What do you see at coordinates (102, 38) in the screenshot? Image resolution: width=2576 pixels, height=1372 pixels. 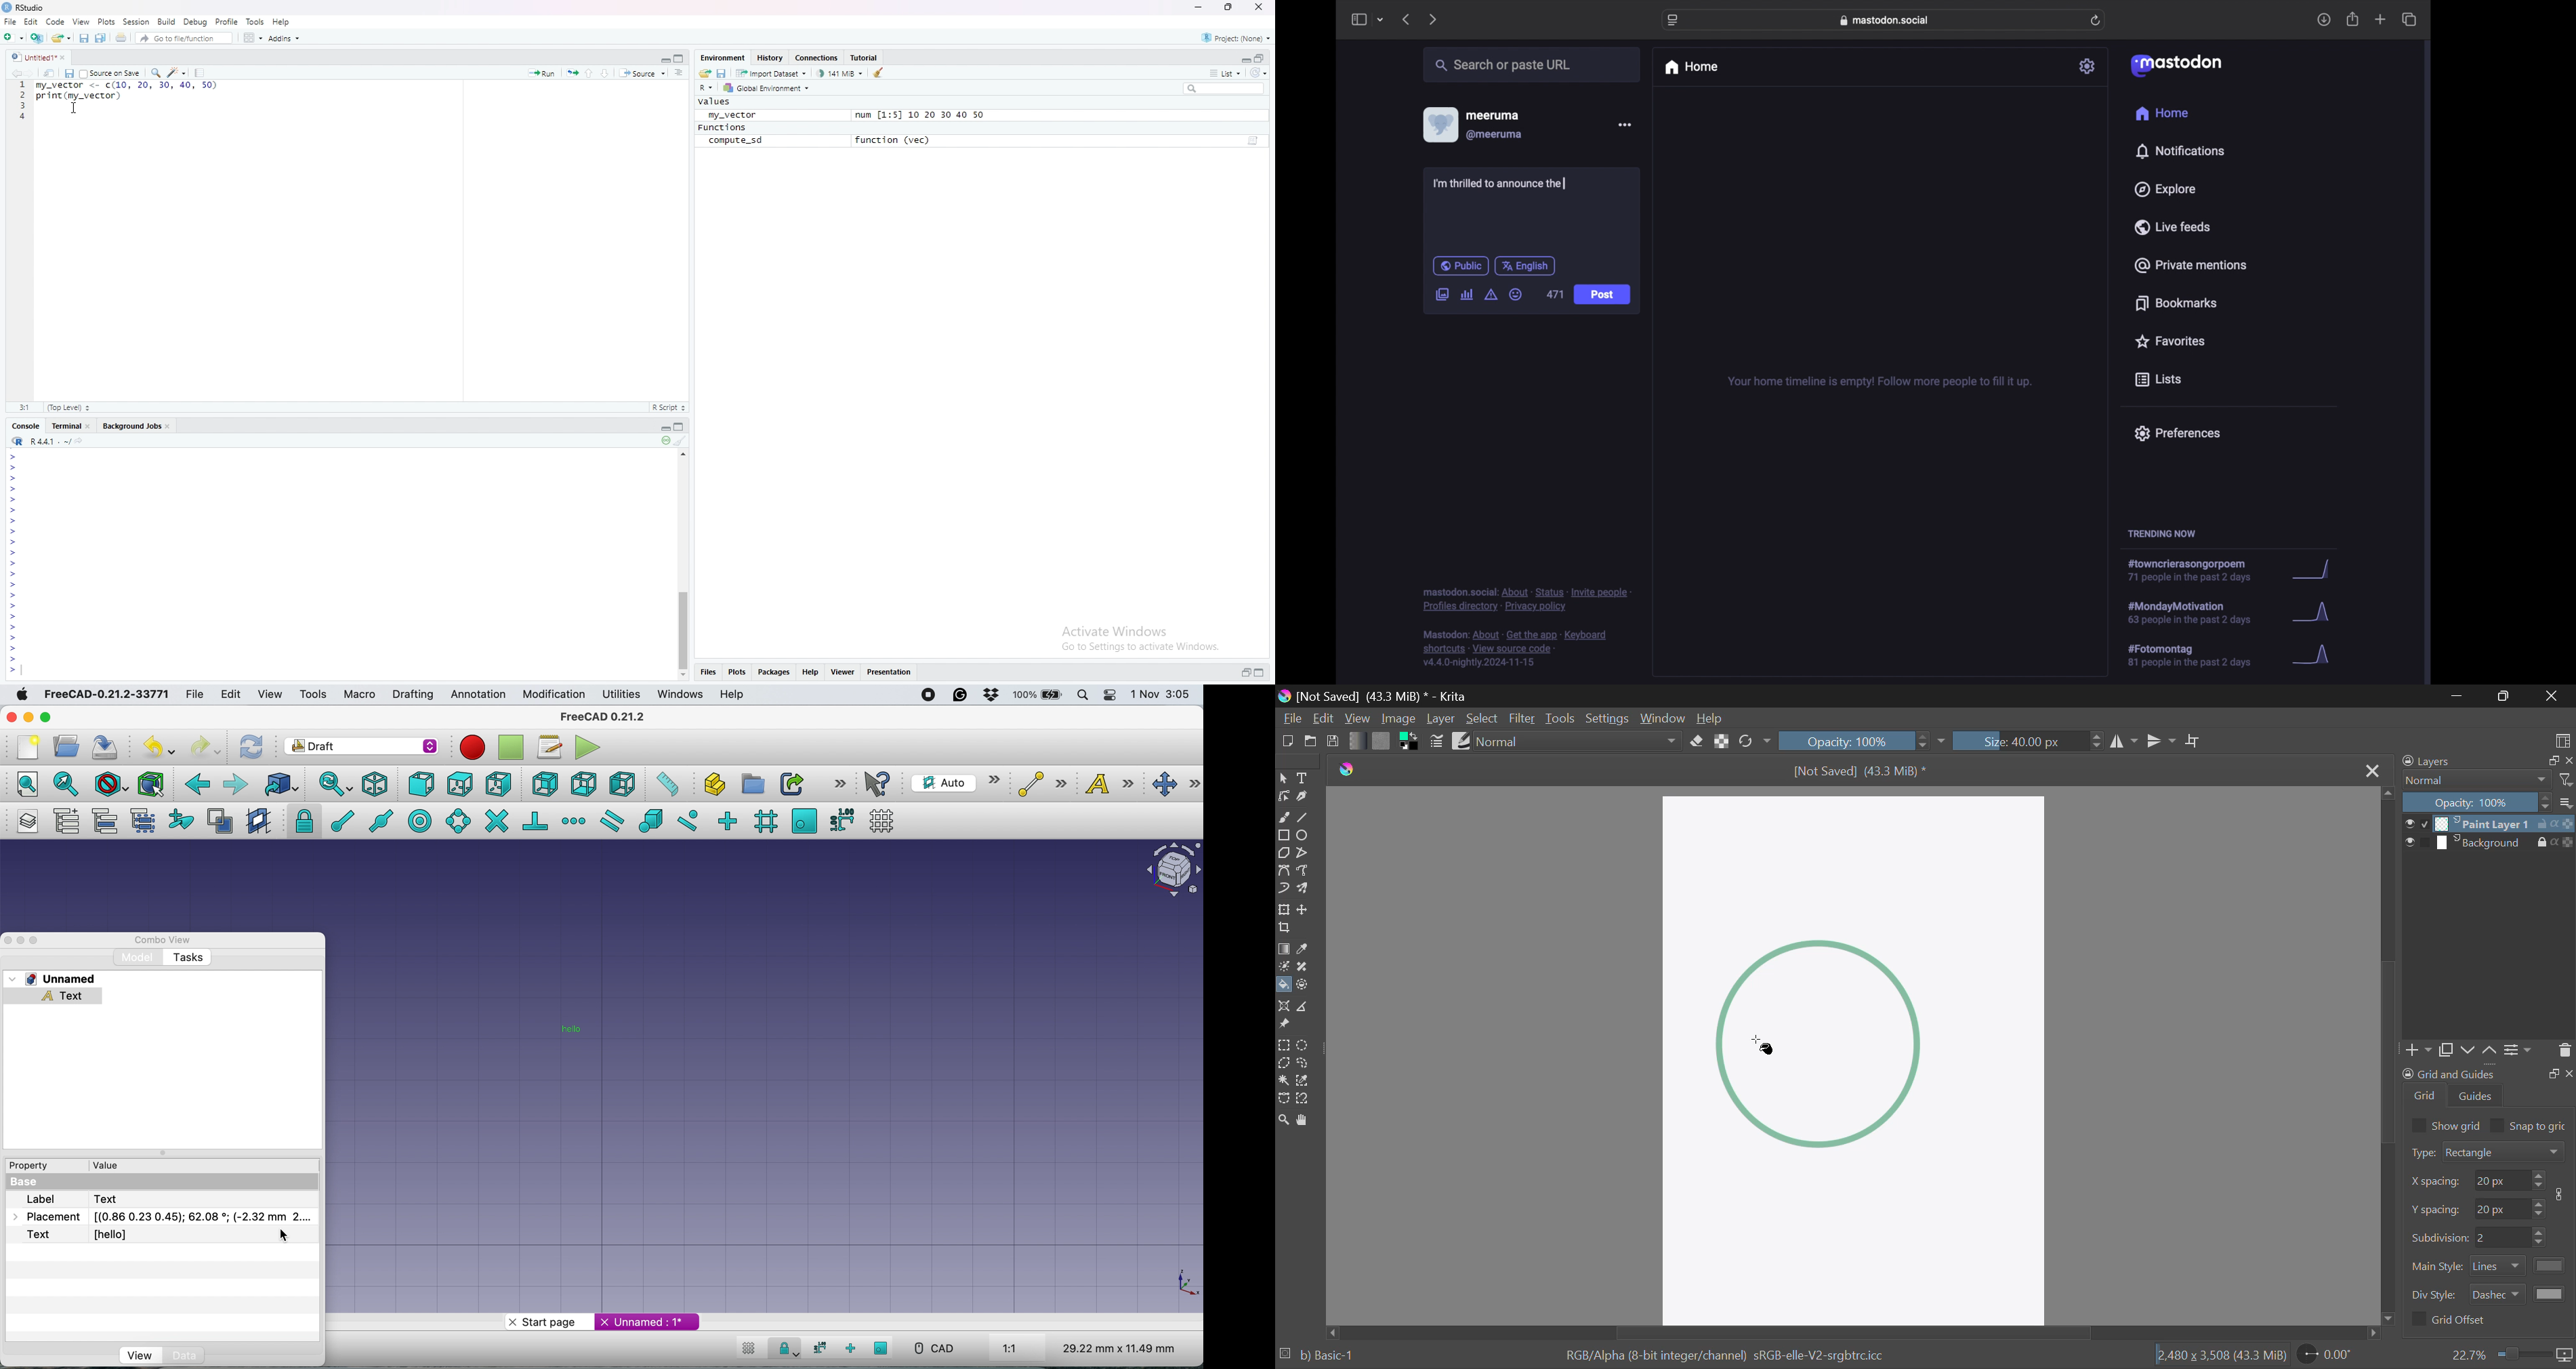 I see `Save all open documents (Ctrl + Alt + S)` at bounding box center [102, 38].